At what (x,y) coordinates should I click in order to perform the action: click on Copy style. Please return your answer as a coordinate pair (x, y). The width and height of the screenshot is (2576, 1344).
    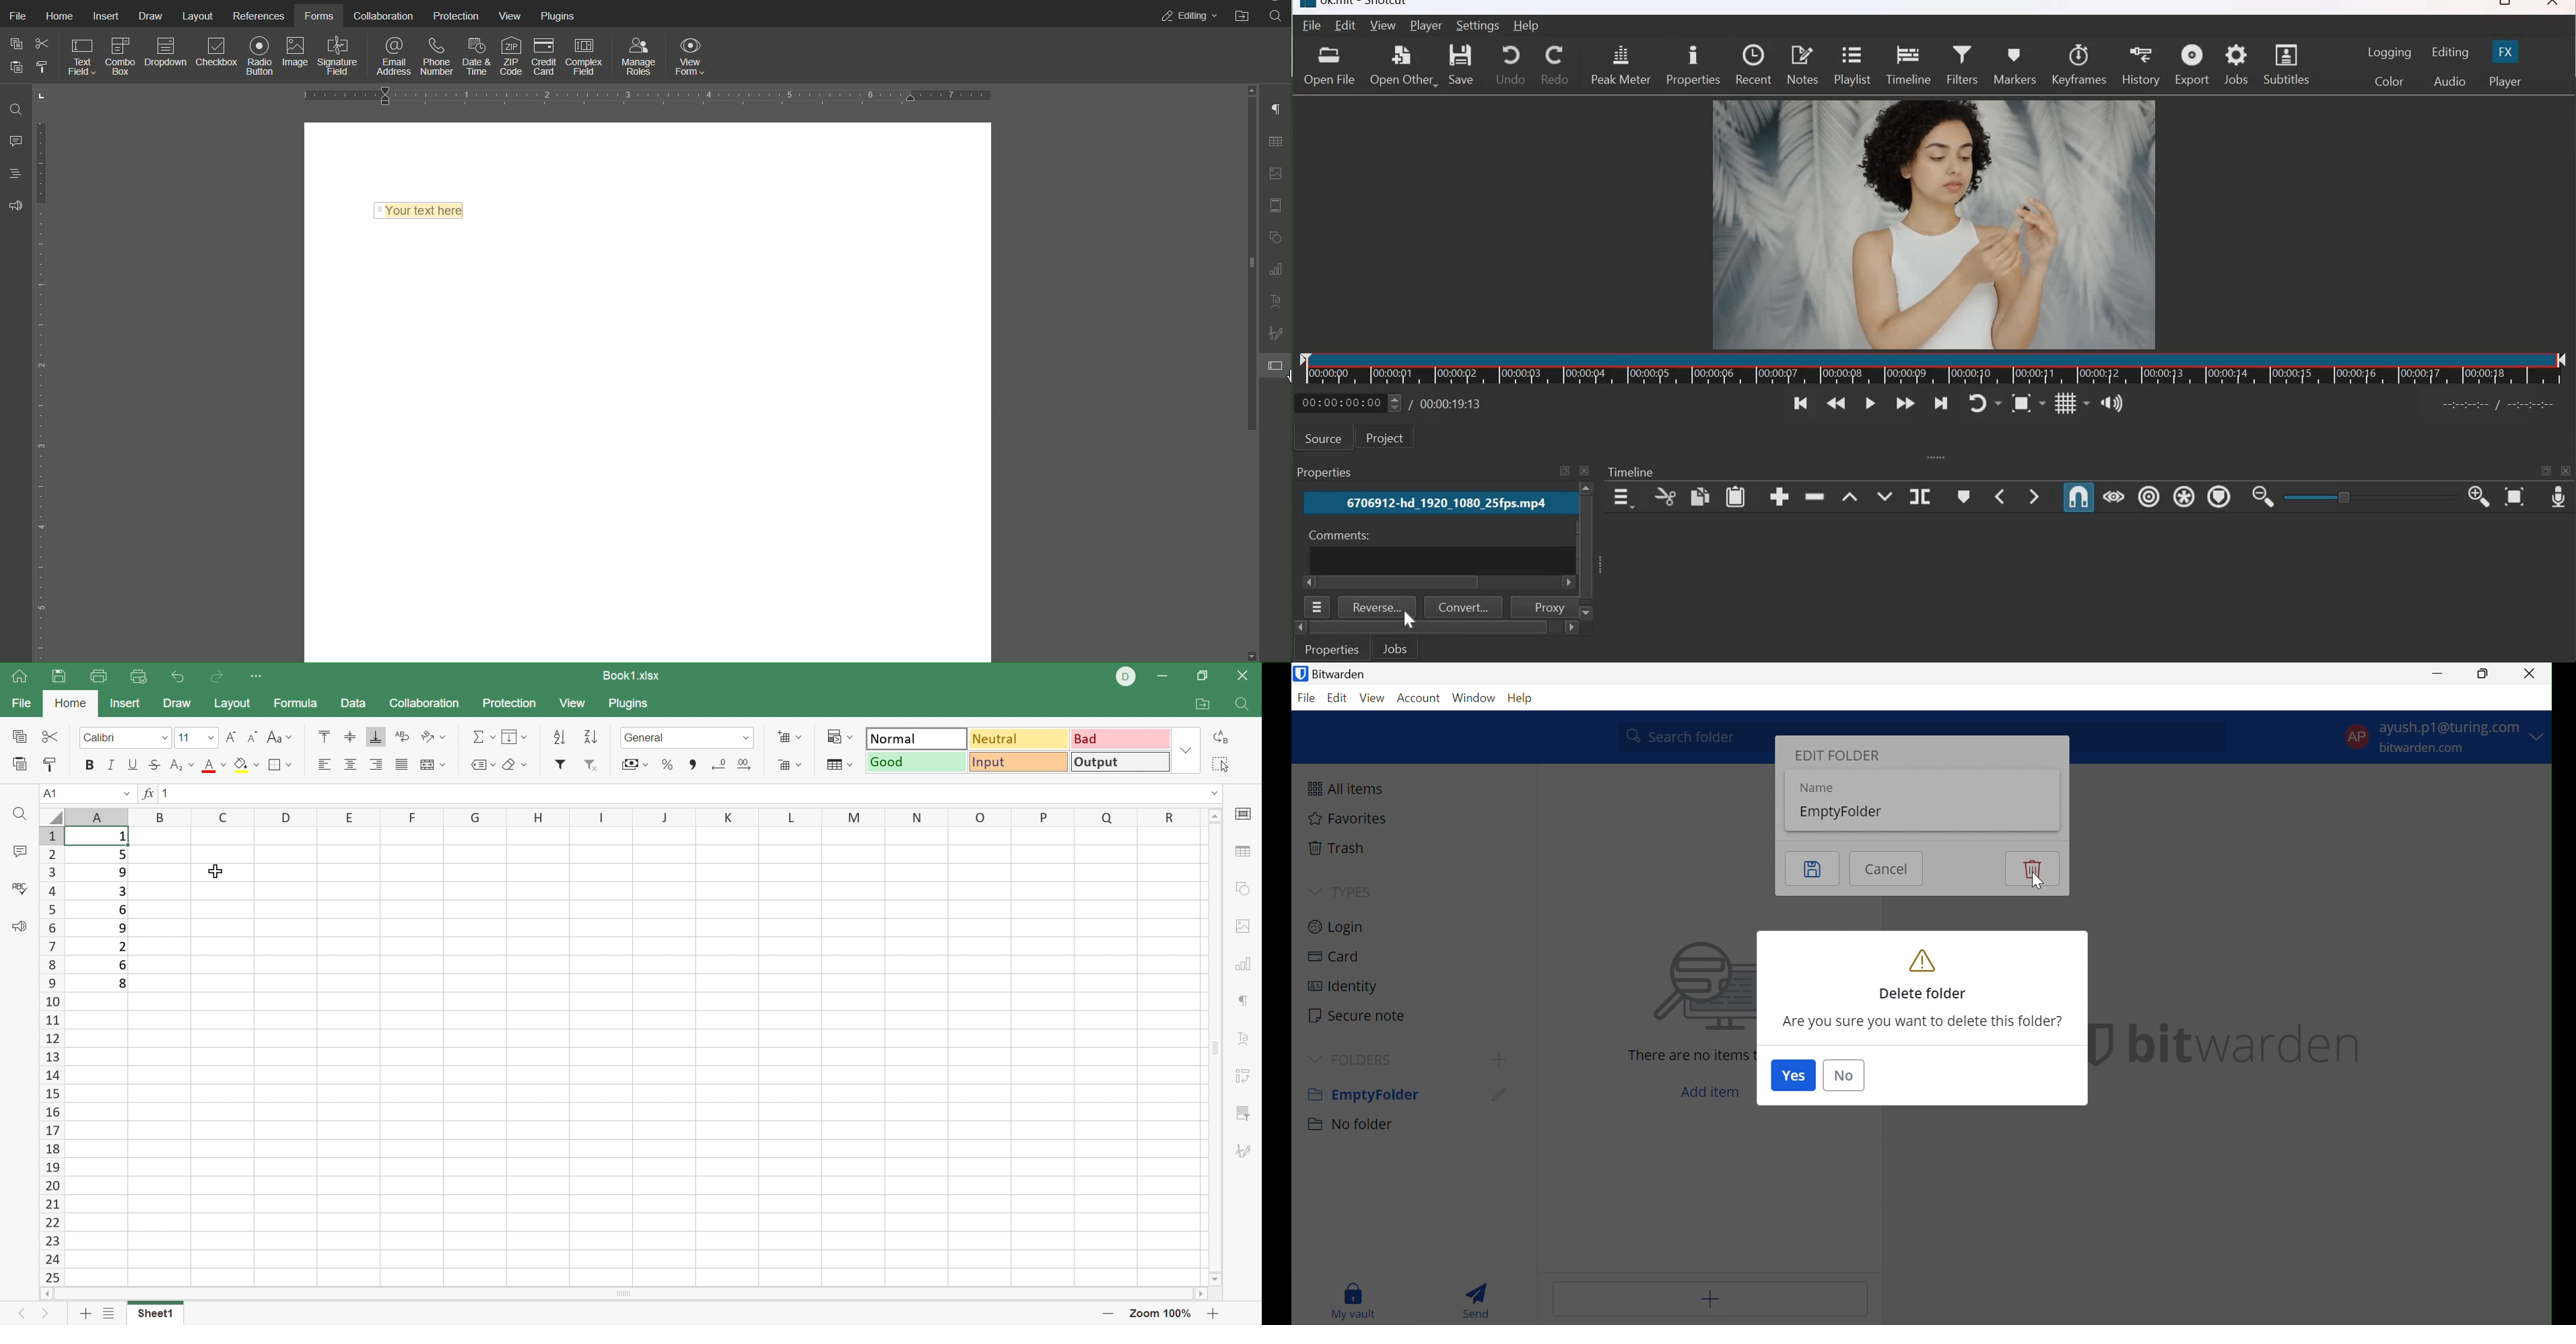
    Looking at the image, I should click on (51, 763).